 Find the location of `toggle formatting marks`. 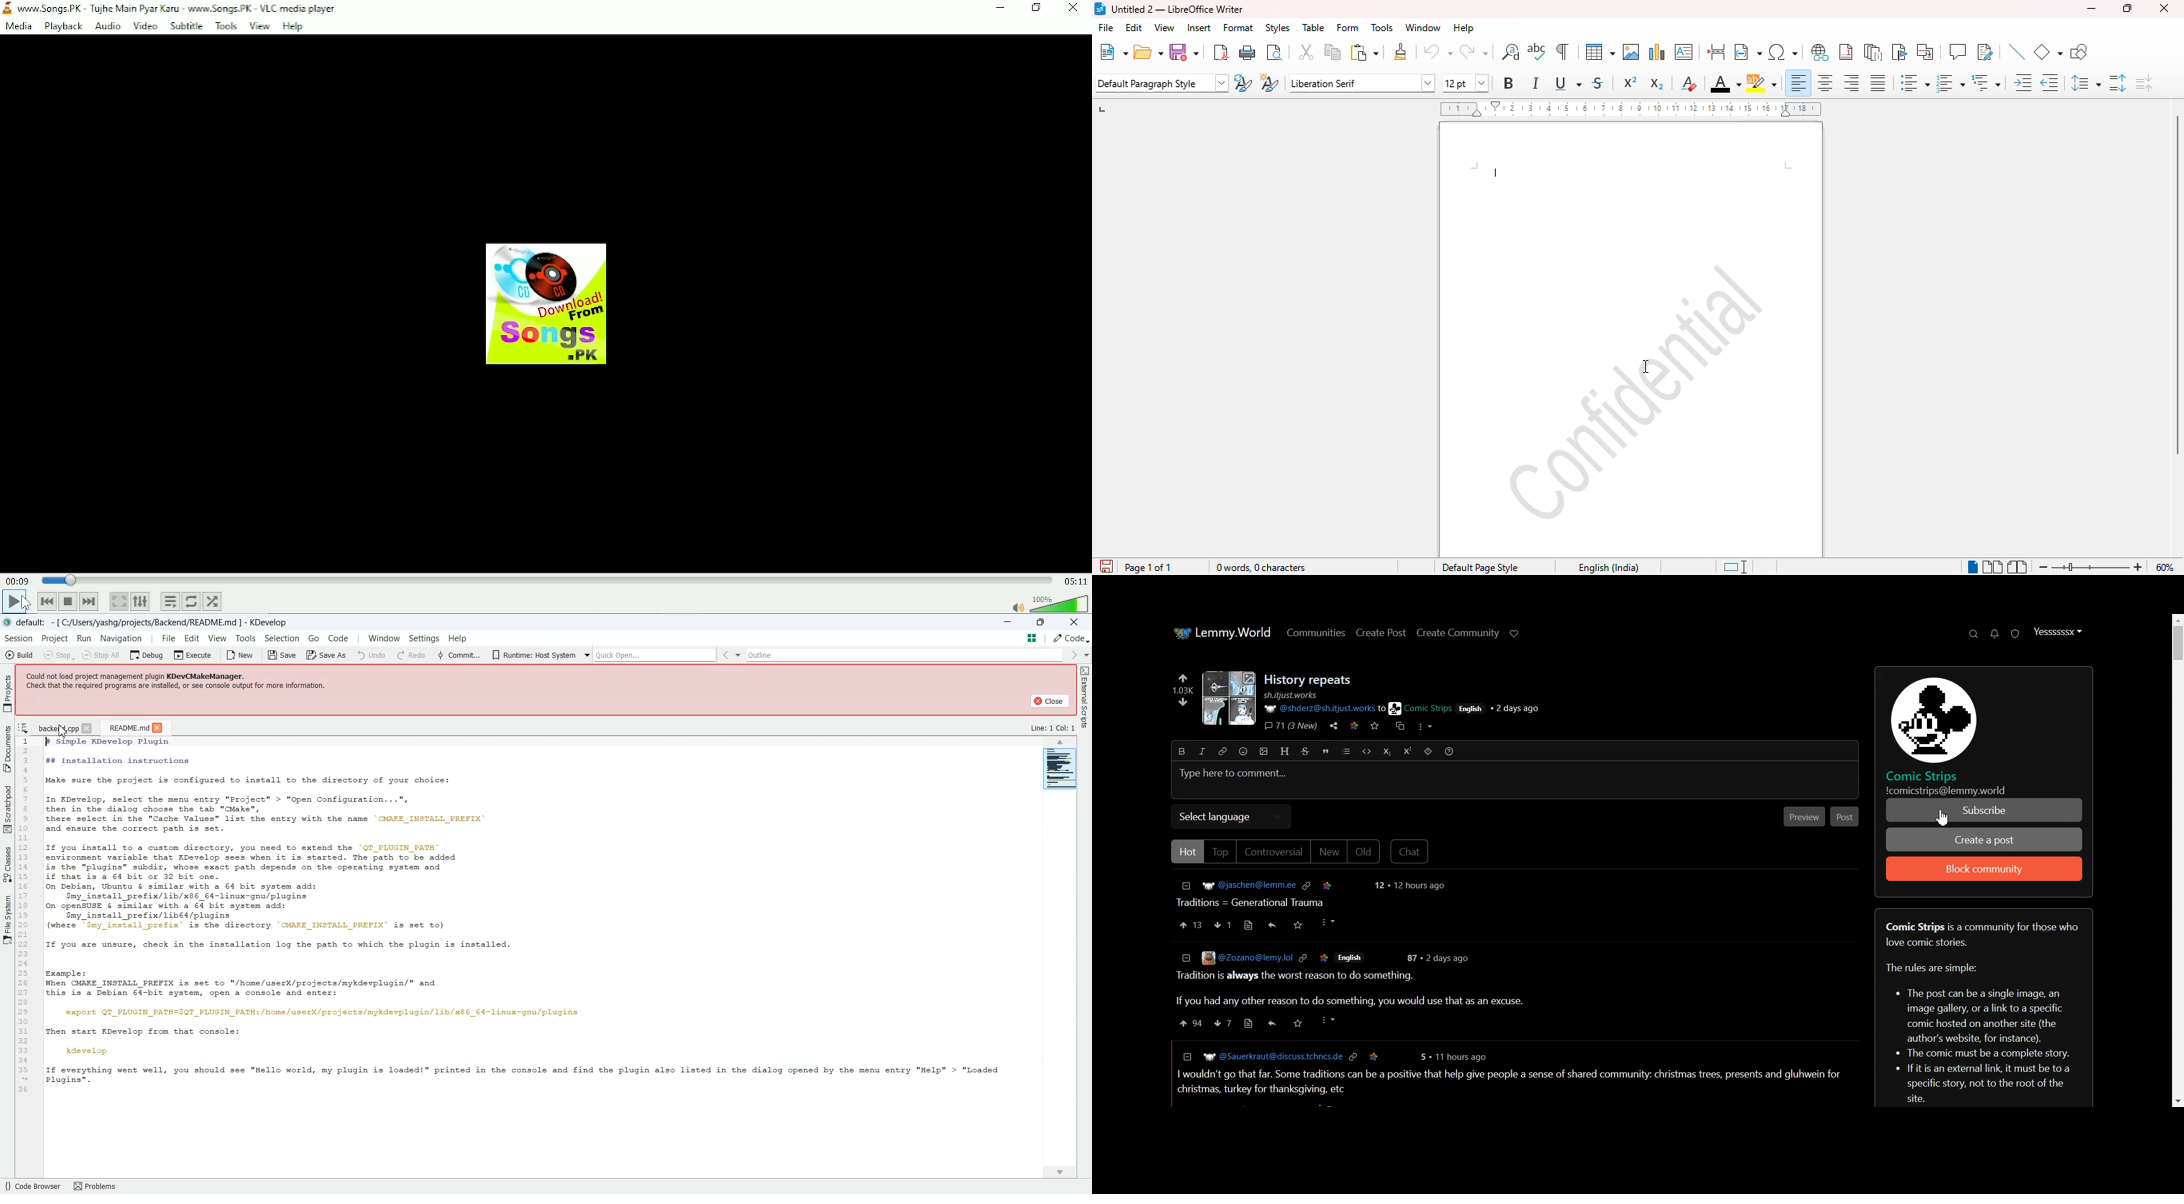

toggle formatting marks is located at coordinates (1561, 51).